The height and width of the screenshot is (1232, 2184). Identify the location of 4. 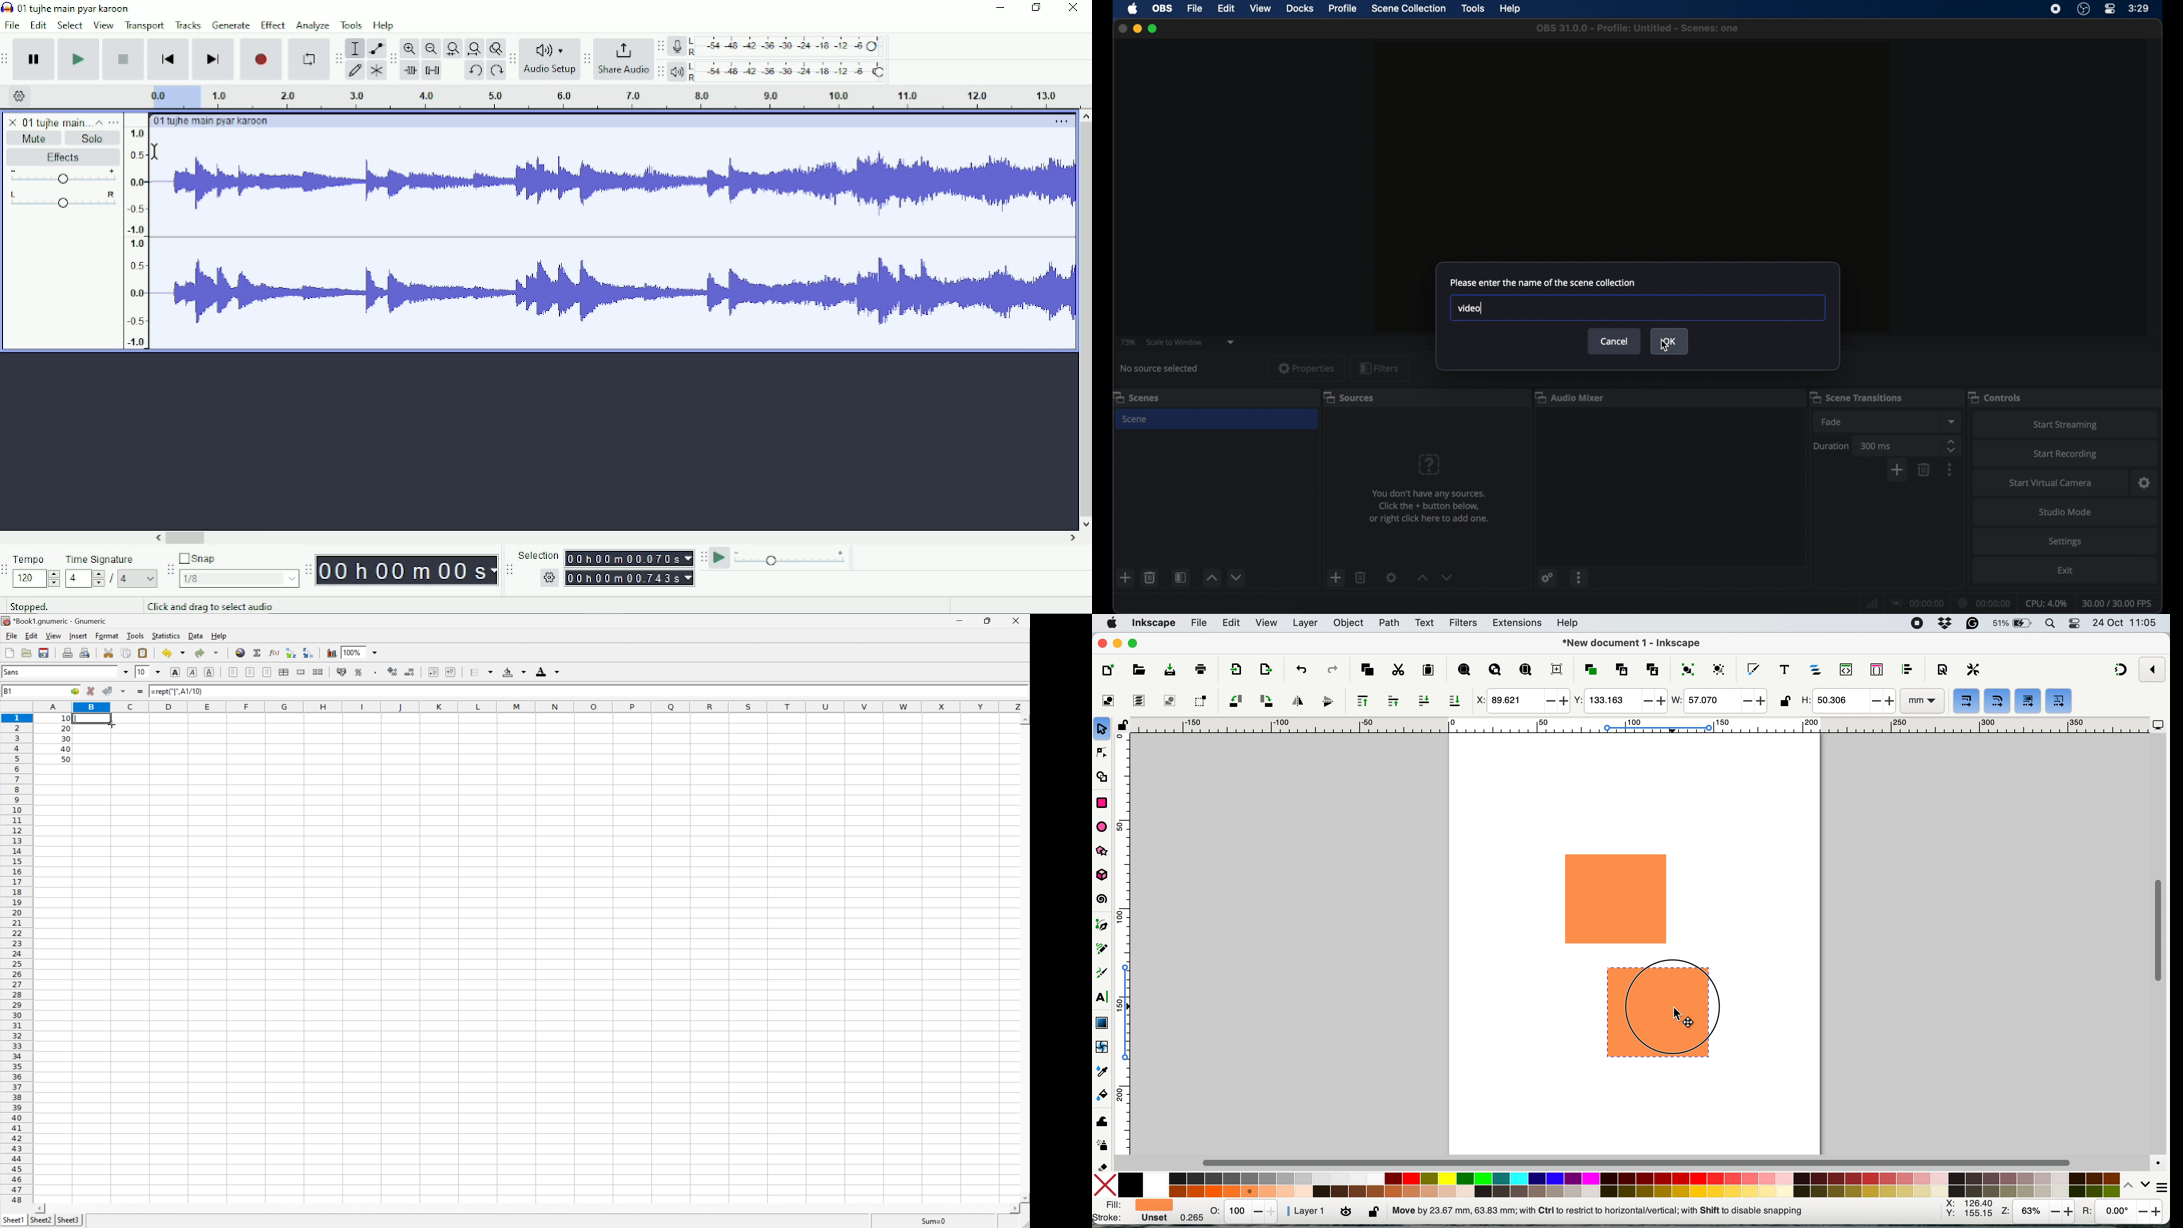
(137, 578).